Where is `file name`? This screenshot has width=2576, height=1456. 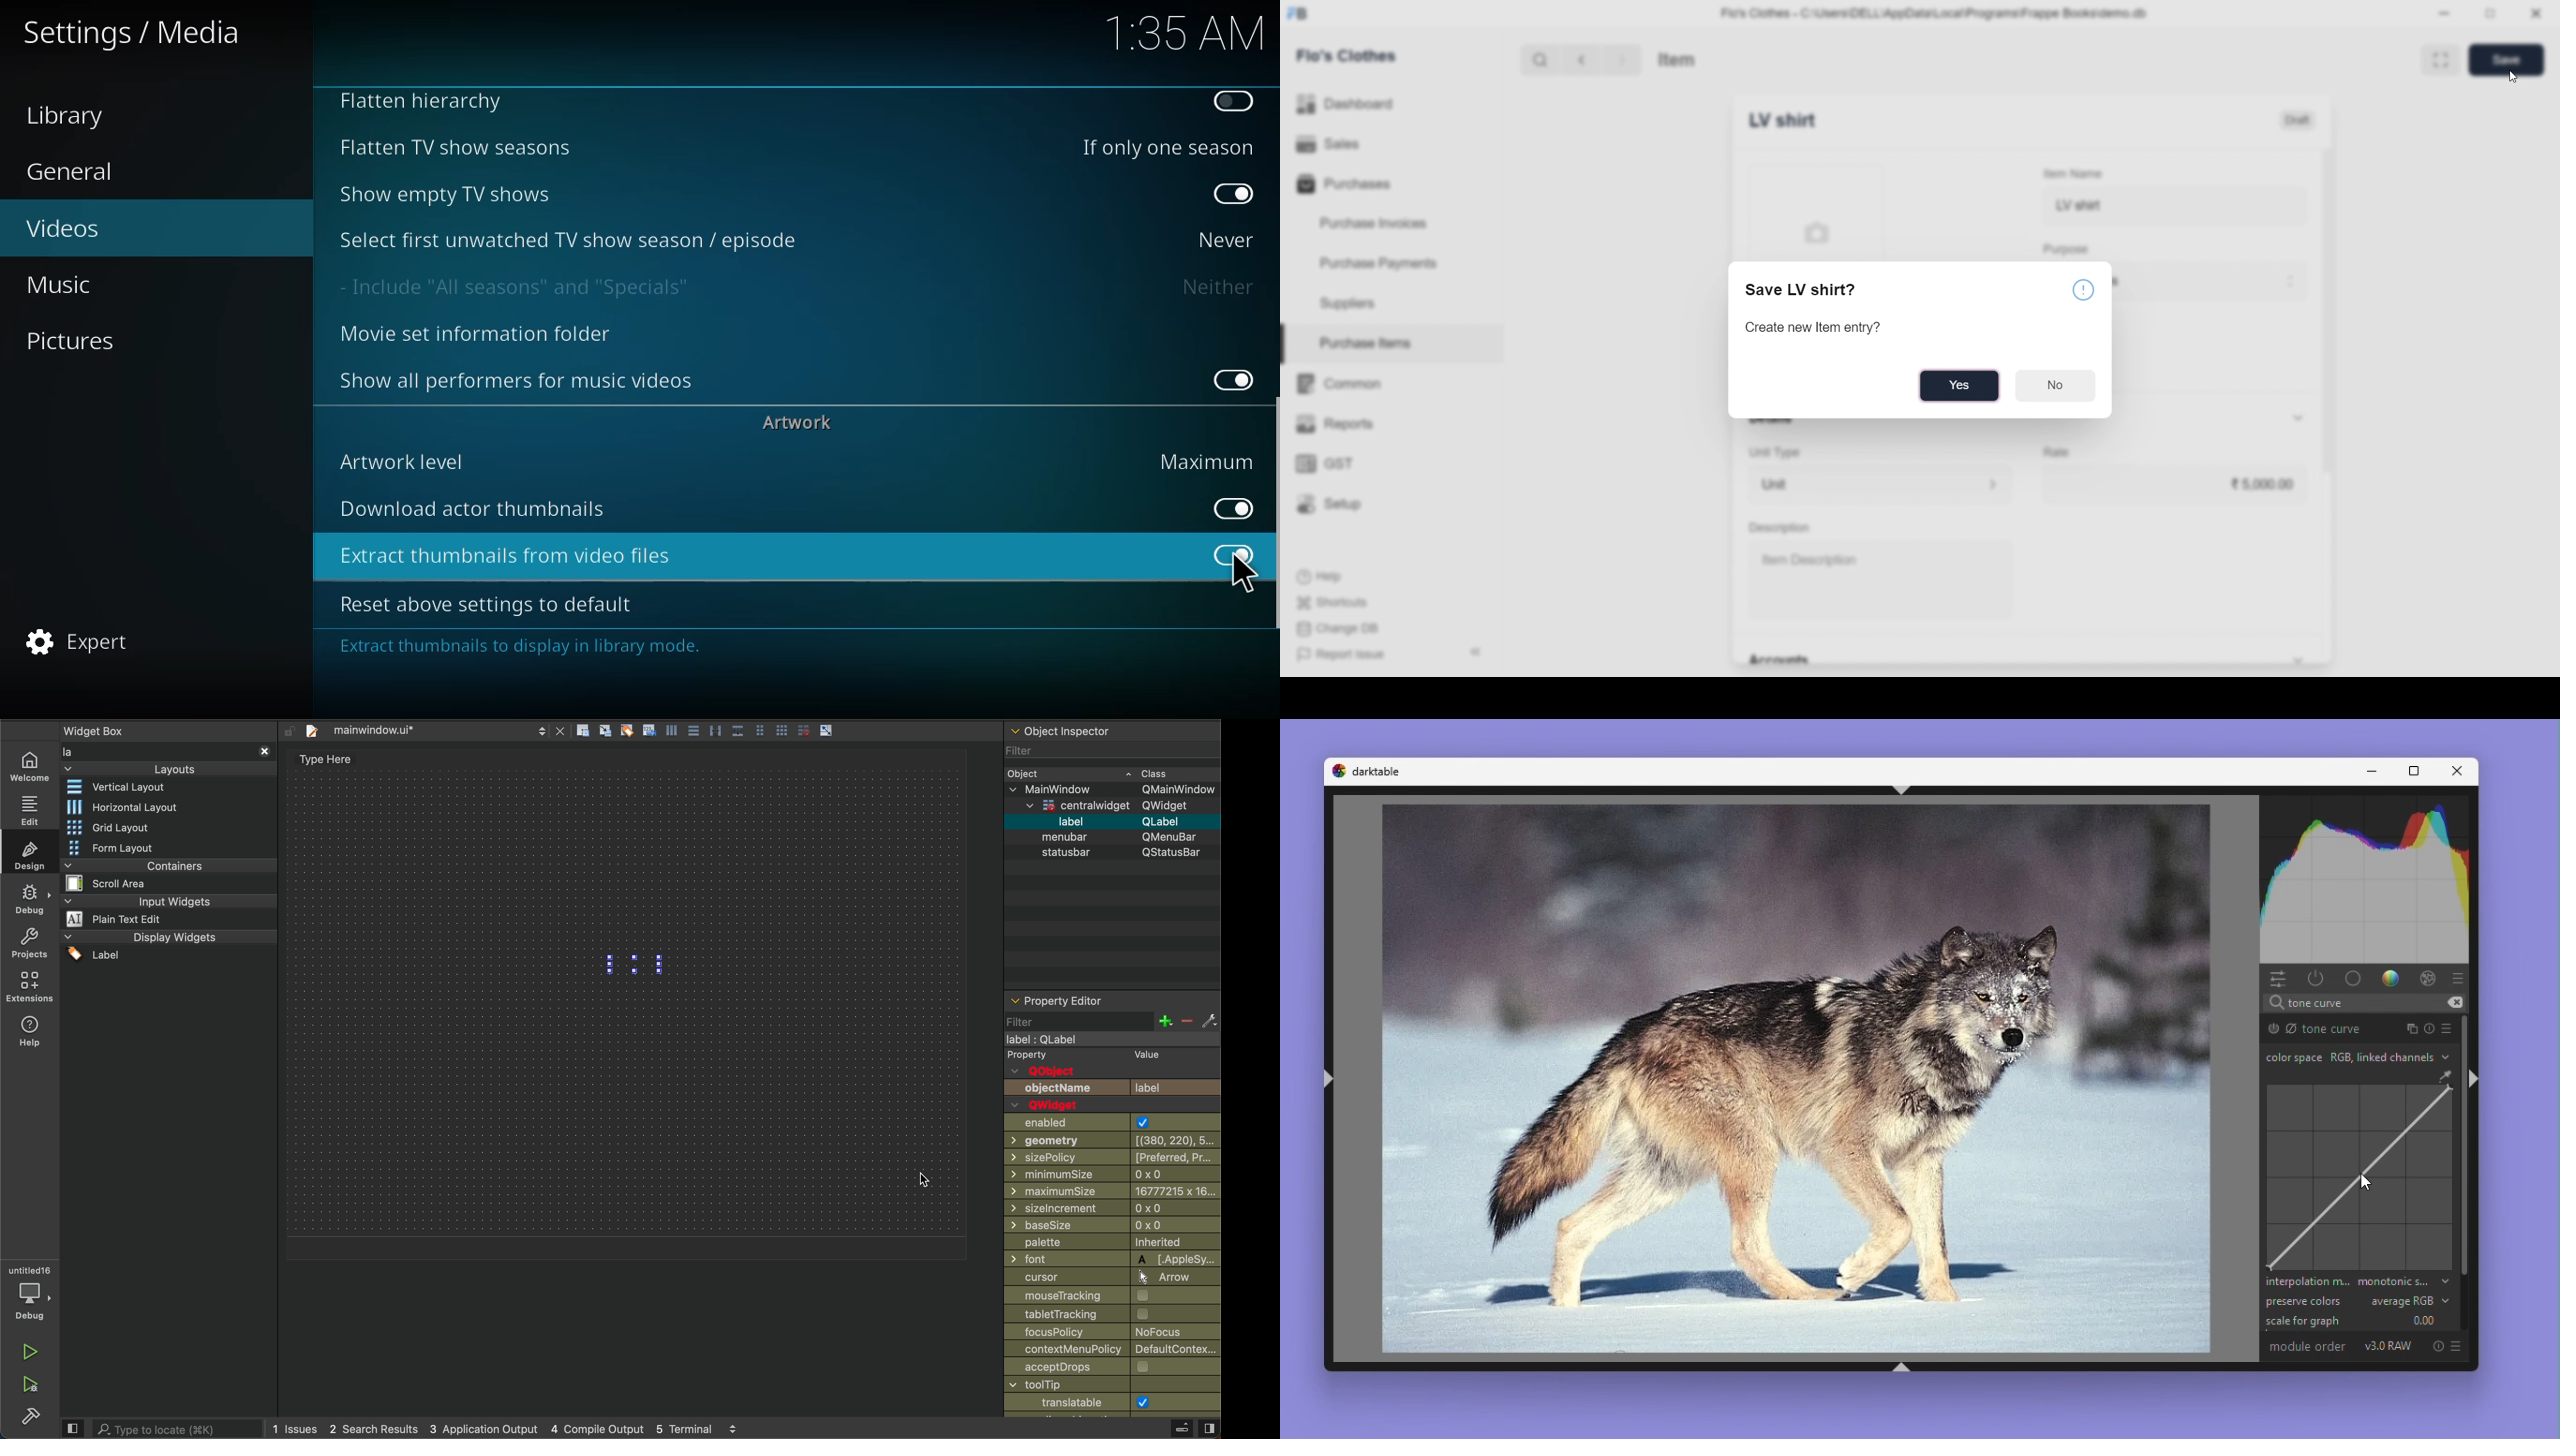 file name is located at coordinates (422, 730).